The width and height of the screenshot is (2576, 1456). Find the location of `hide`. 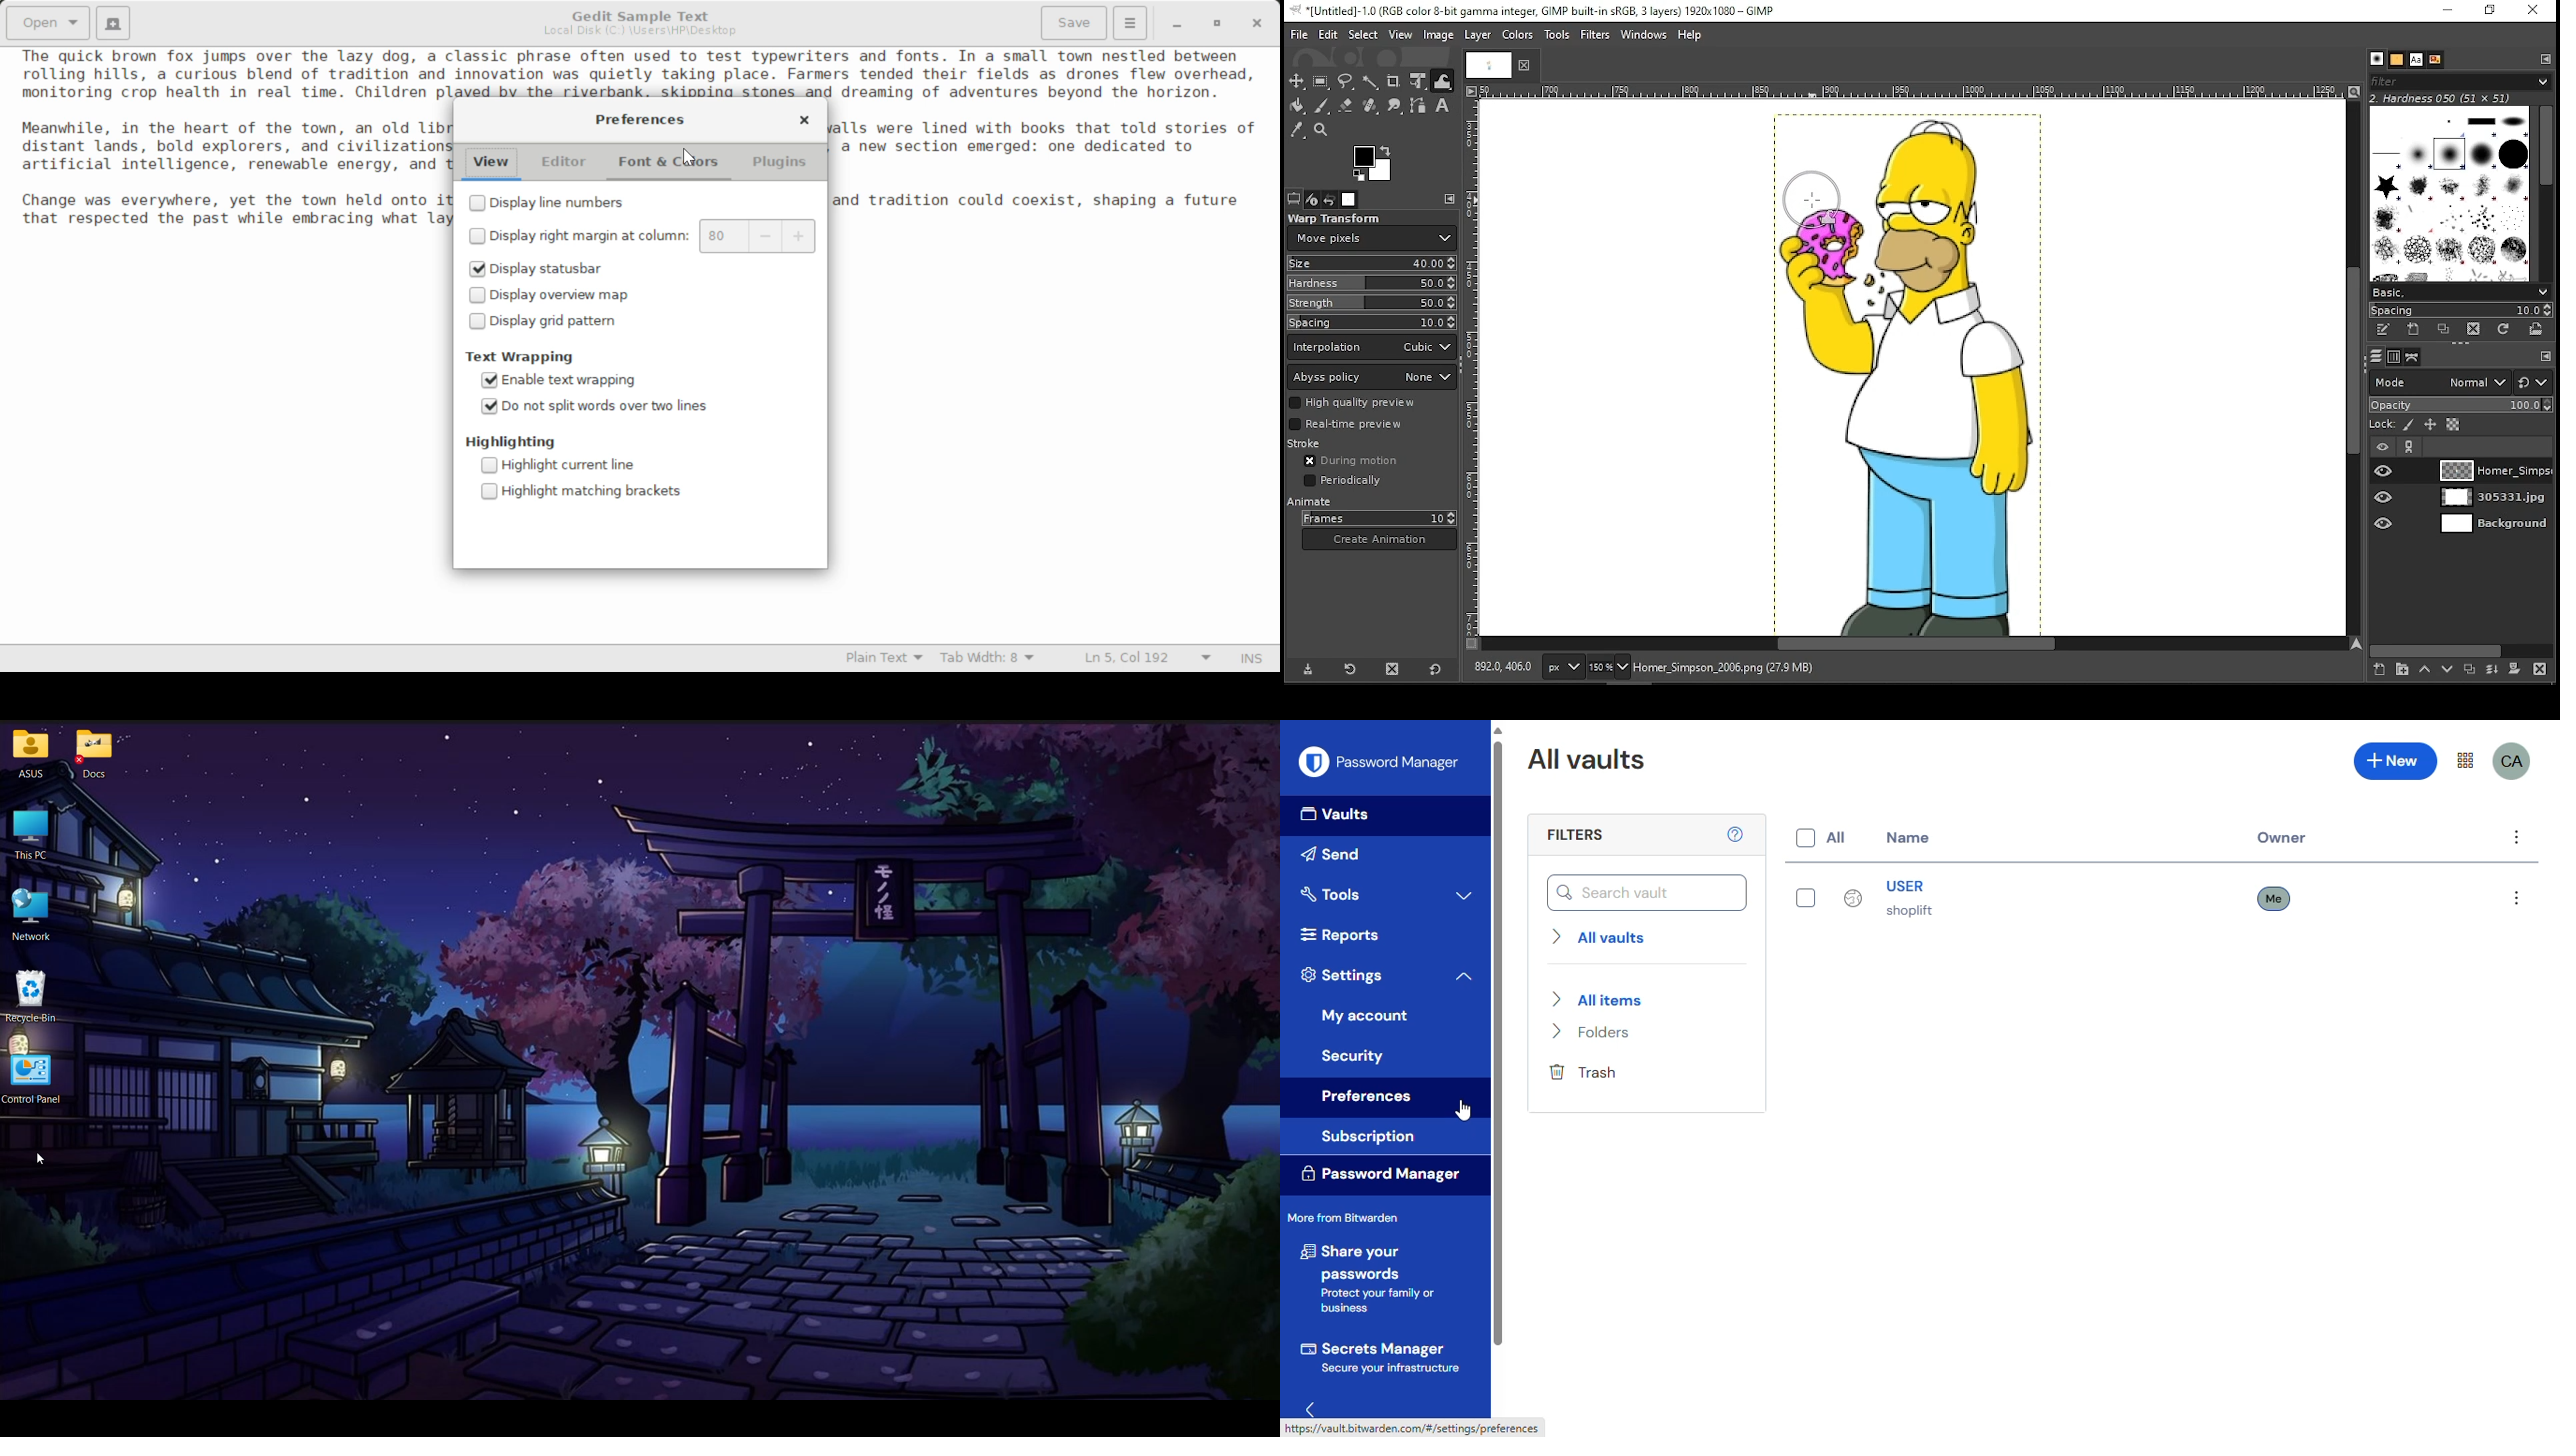

hide is located at coordinates (1311, 1409).